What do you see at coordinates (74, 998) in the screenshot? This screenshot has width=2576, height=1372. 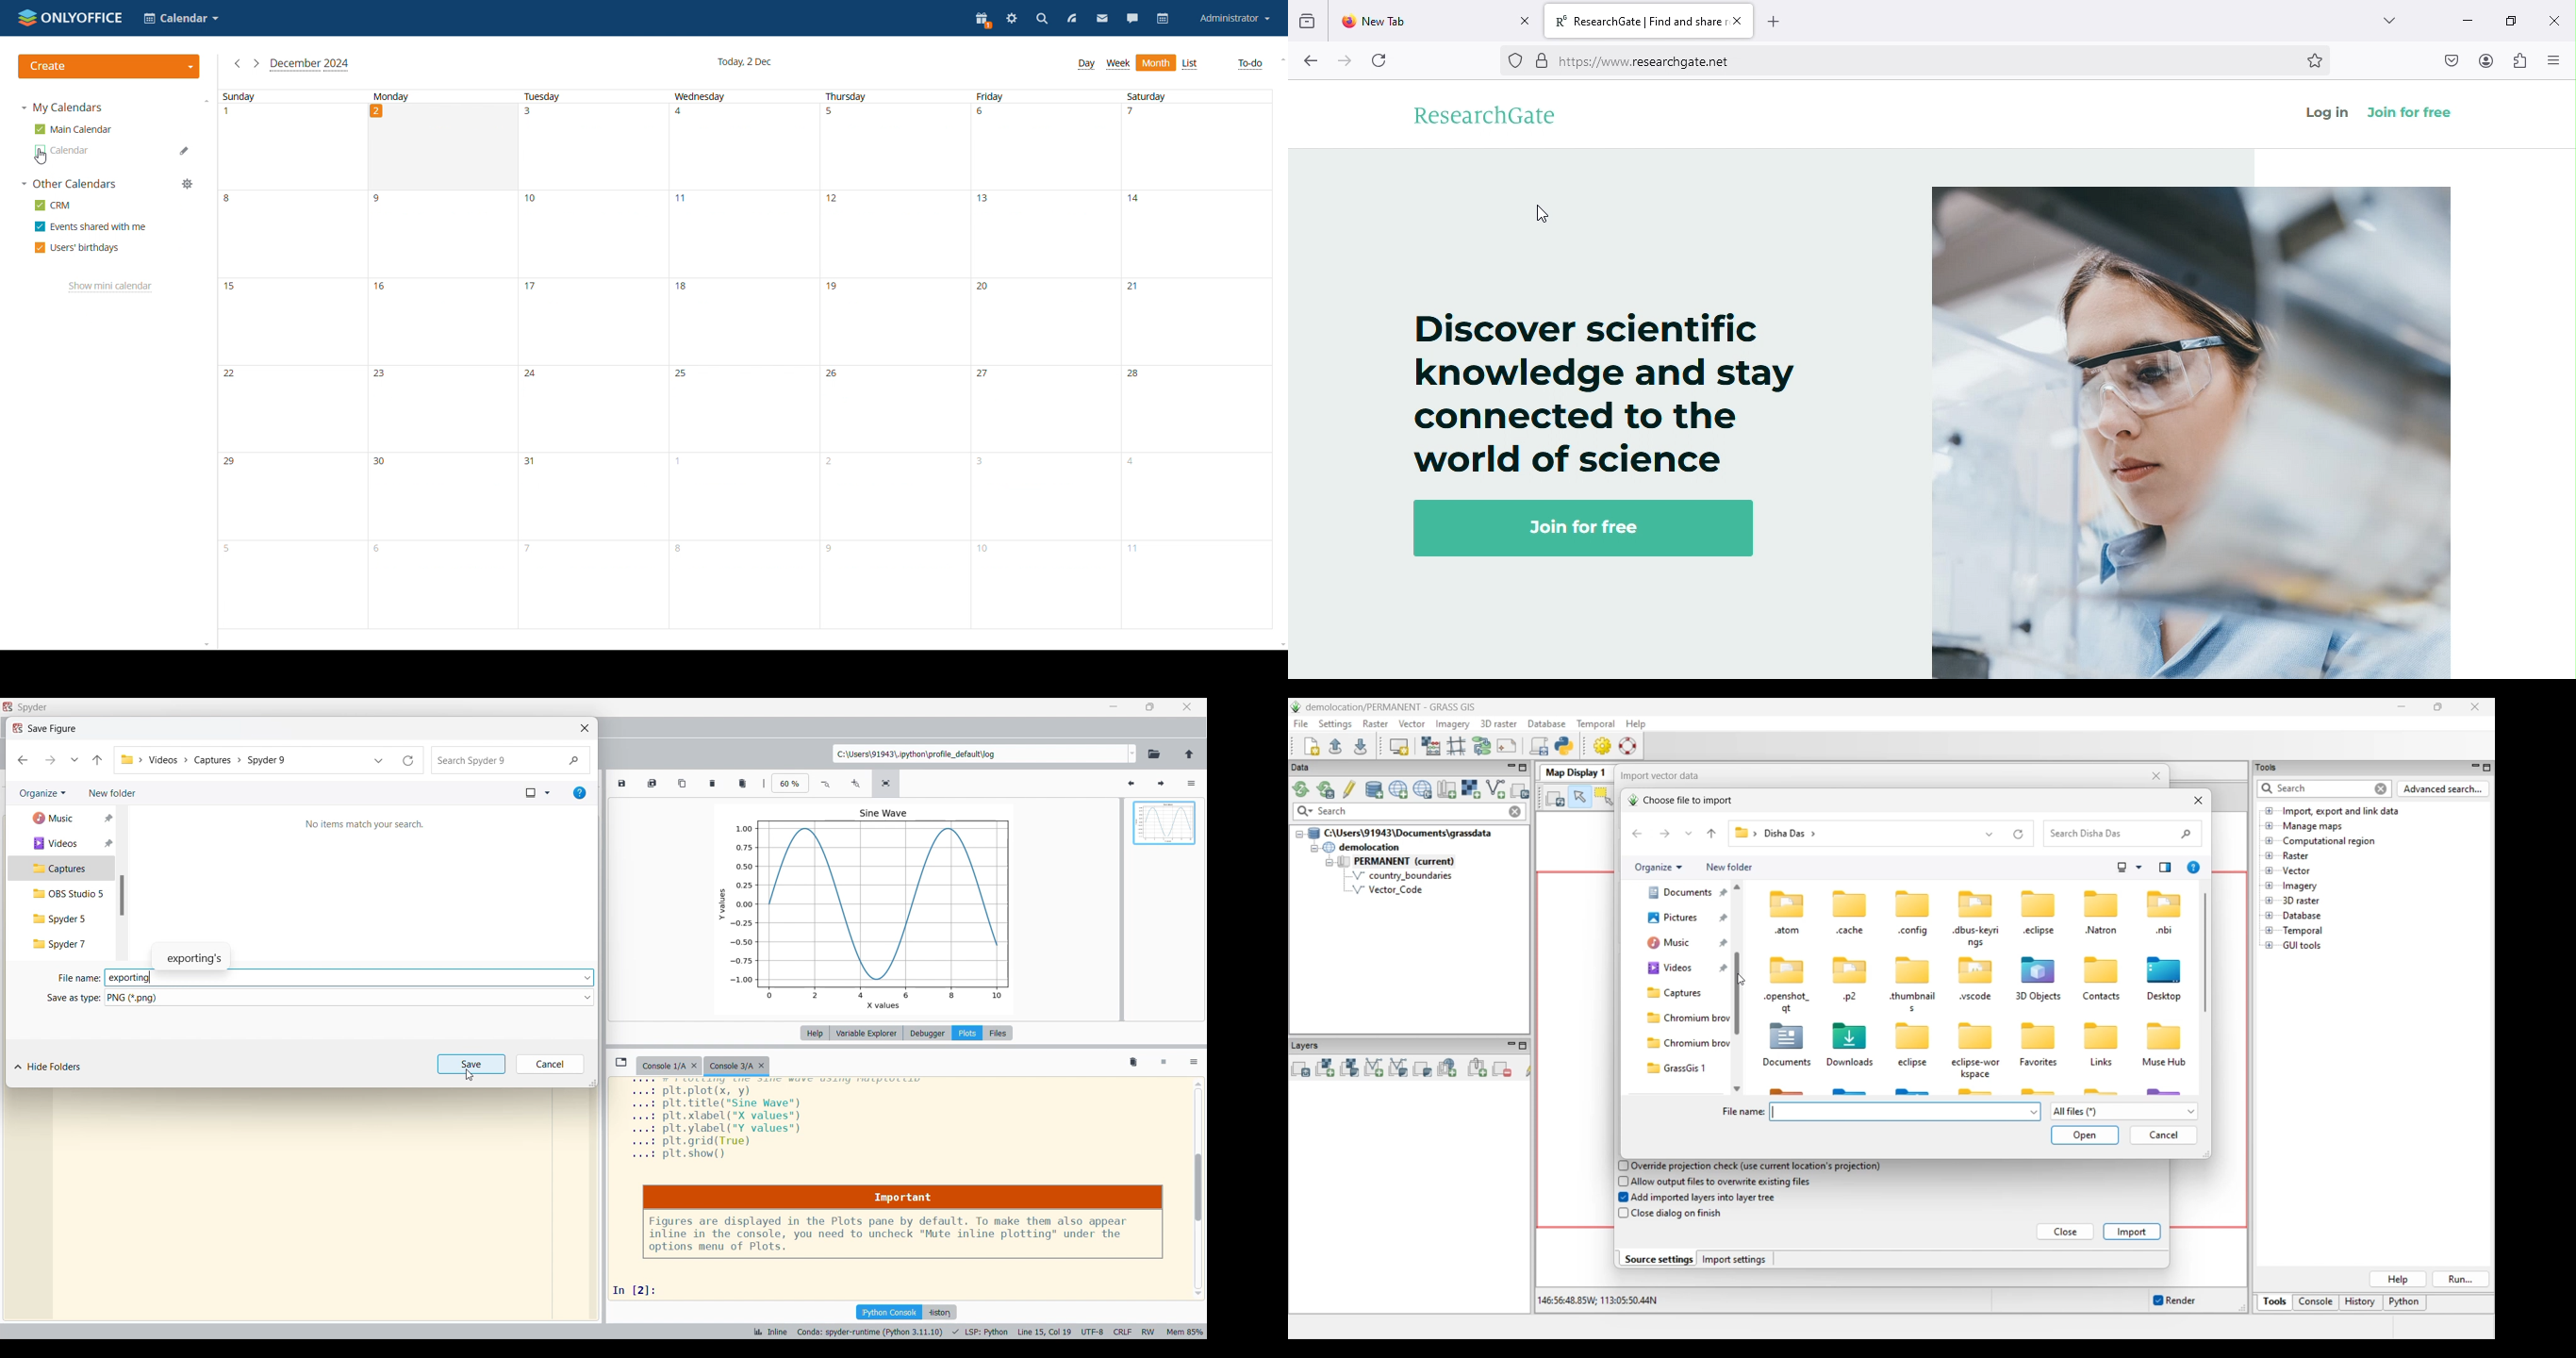 I see `Indicates save as type` at bounding box center [74, 998].